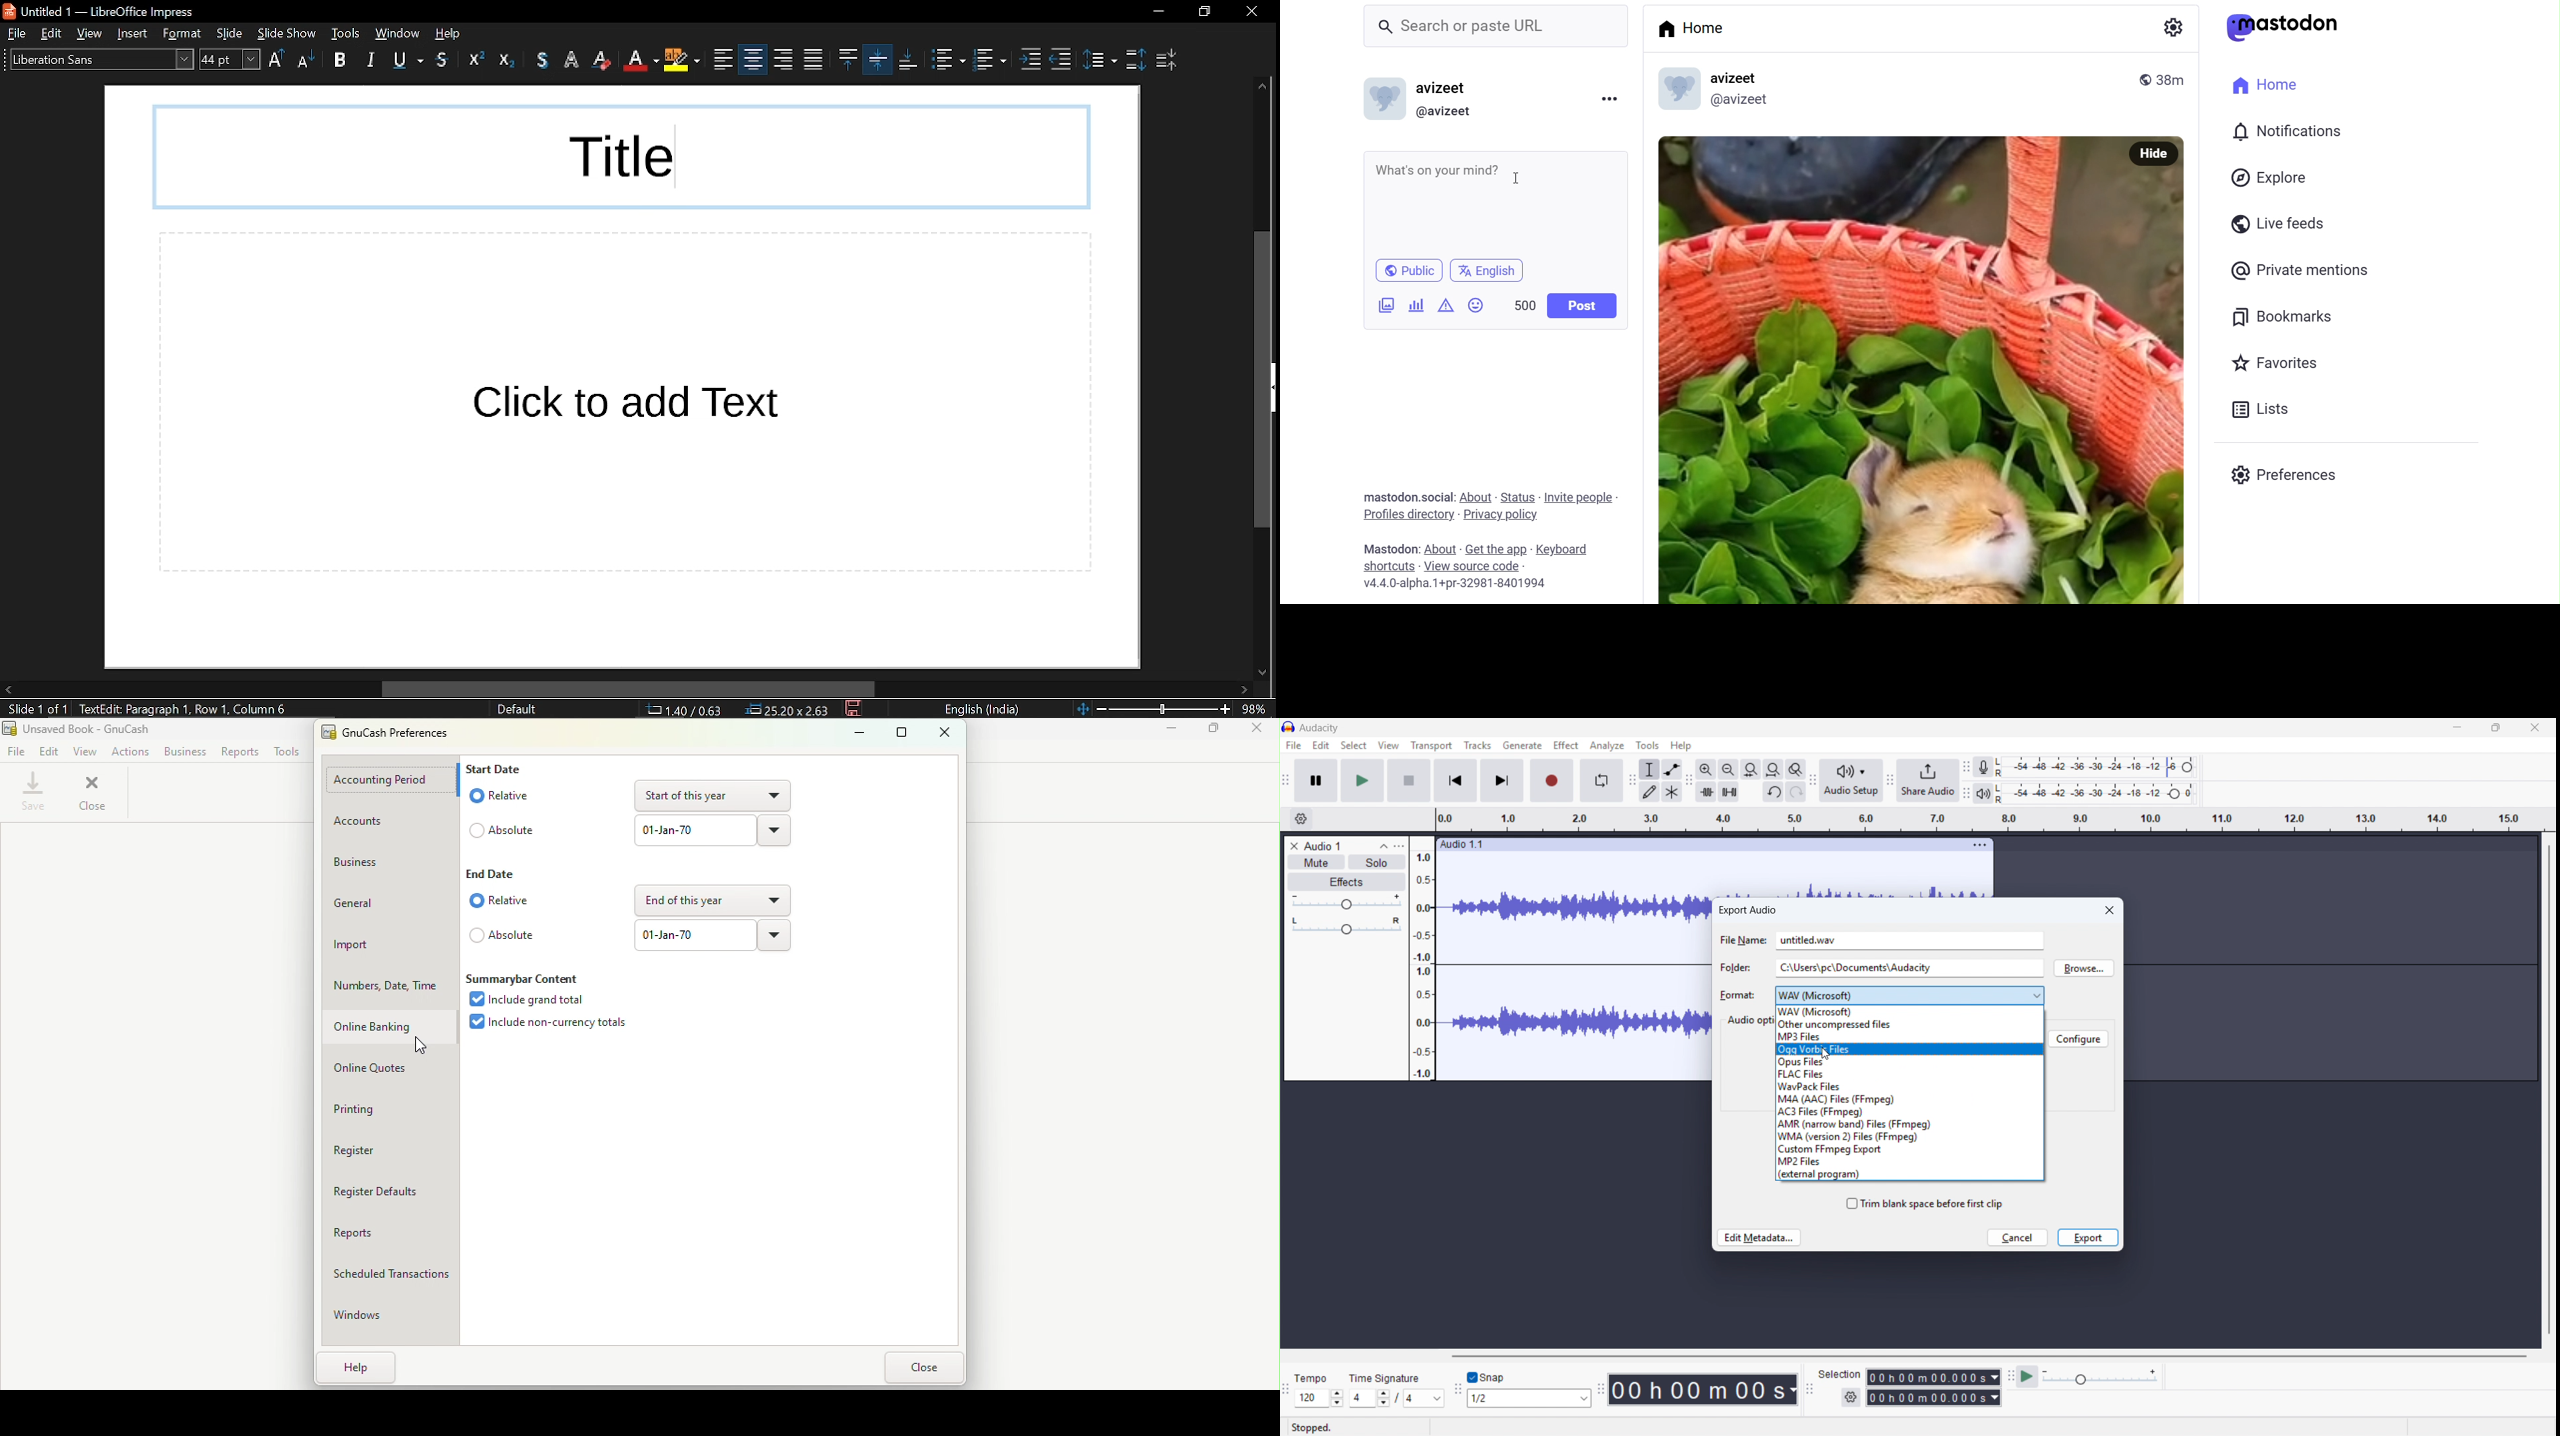 This screenshot has height=1456, width=2576. Describe the element at coordinates (1449, 112) in the screenshot. I see `@avizeet` at that location.